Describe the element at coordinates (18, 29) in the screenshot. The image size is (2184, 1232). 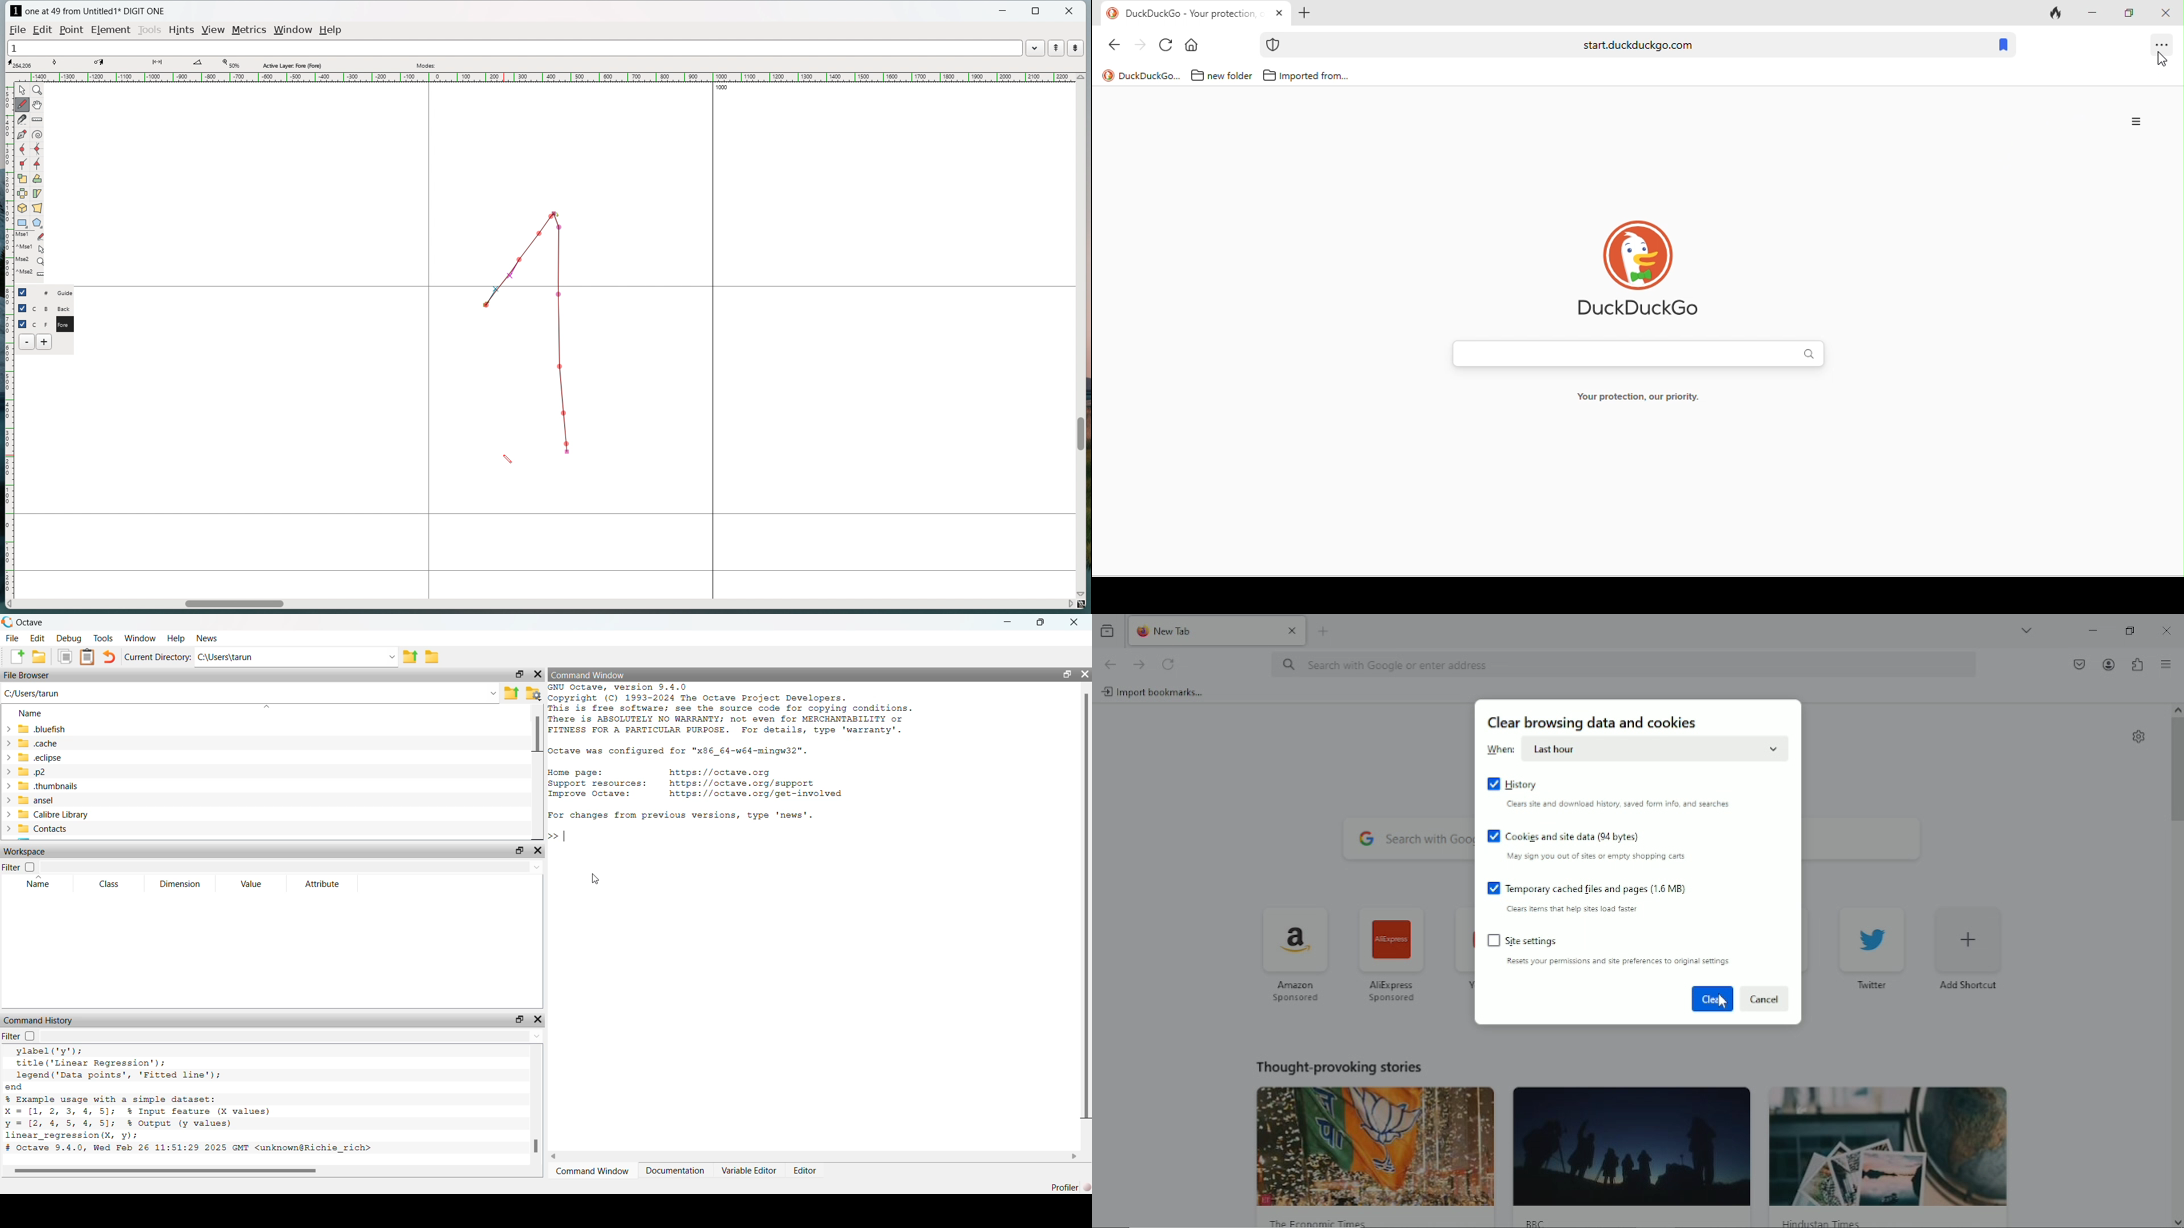
I see `file` at that location.